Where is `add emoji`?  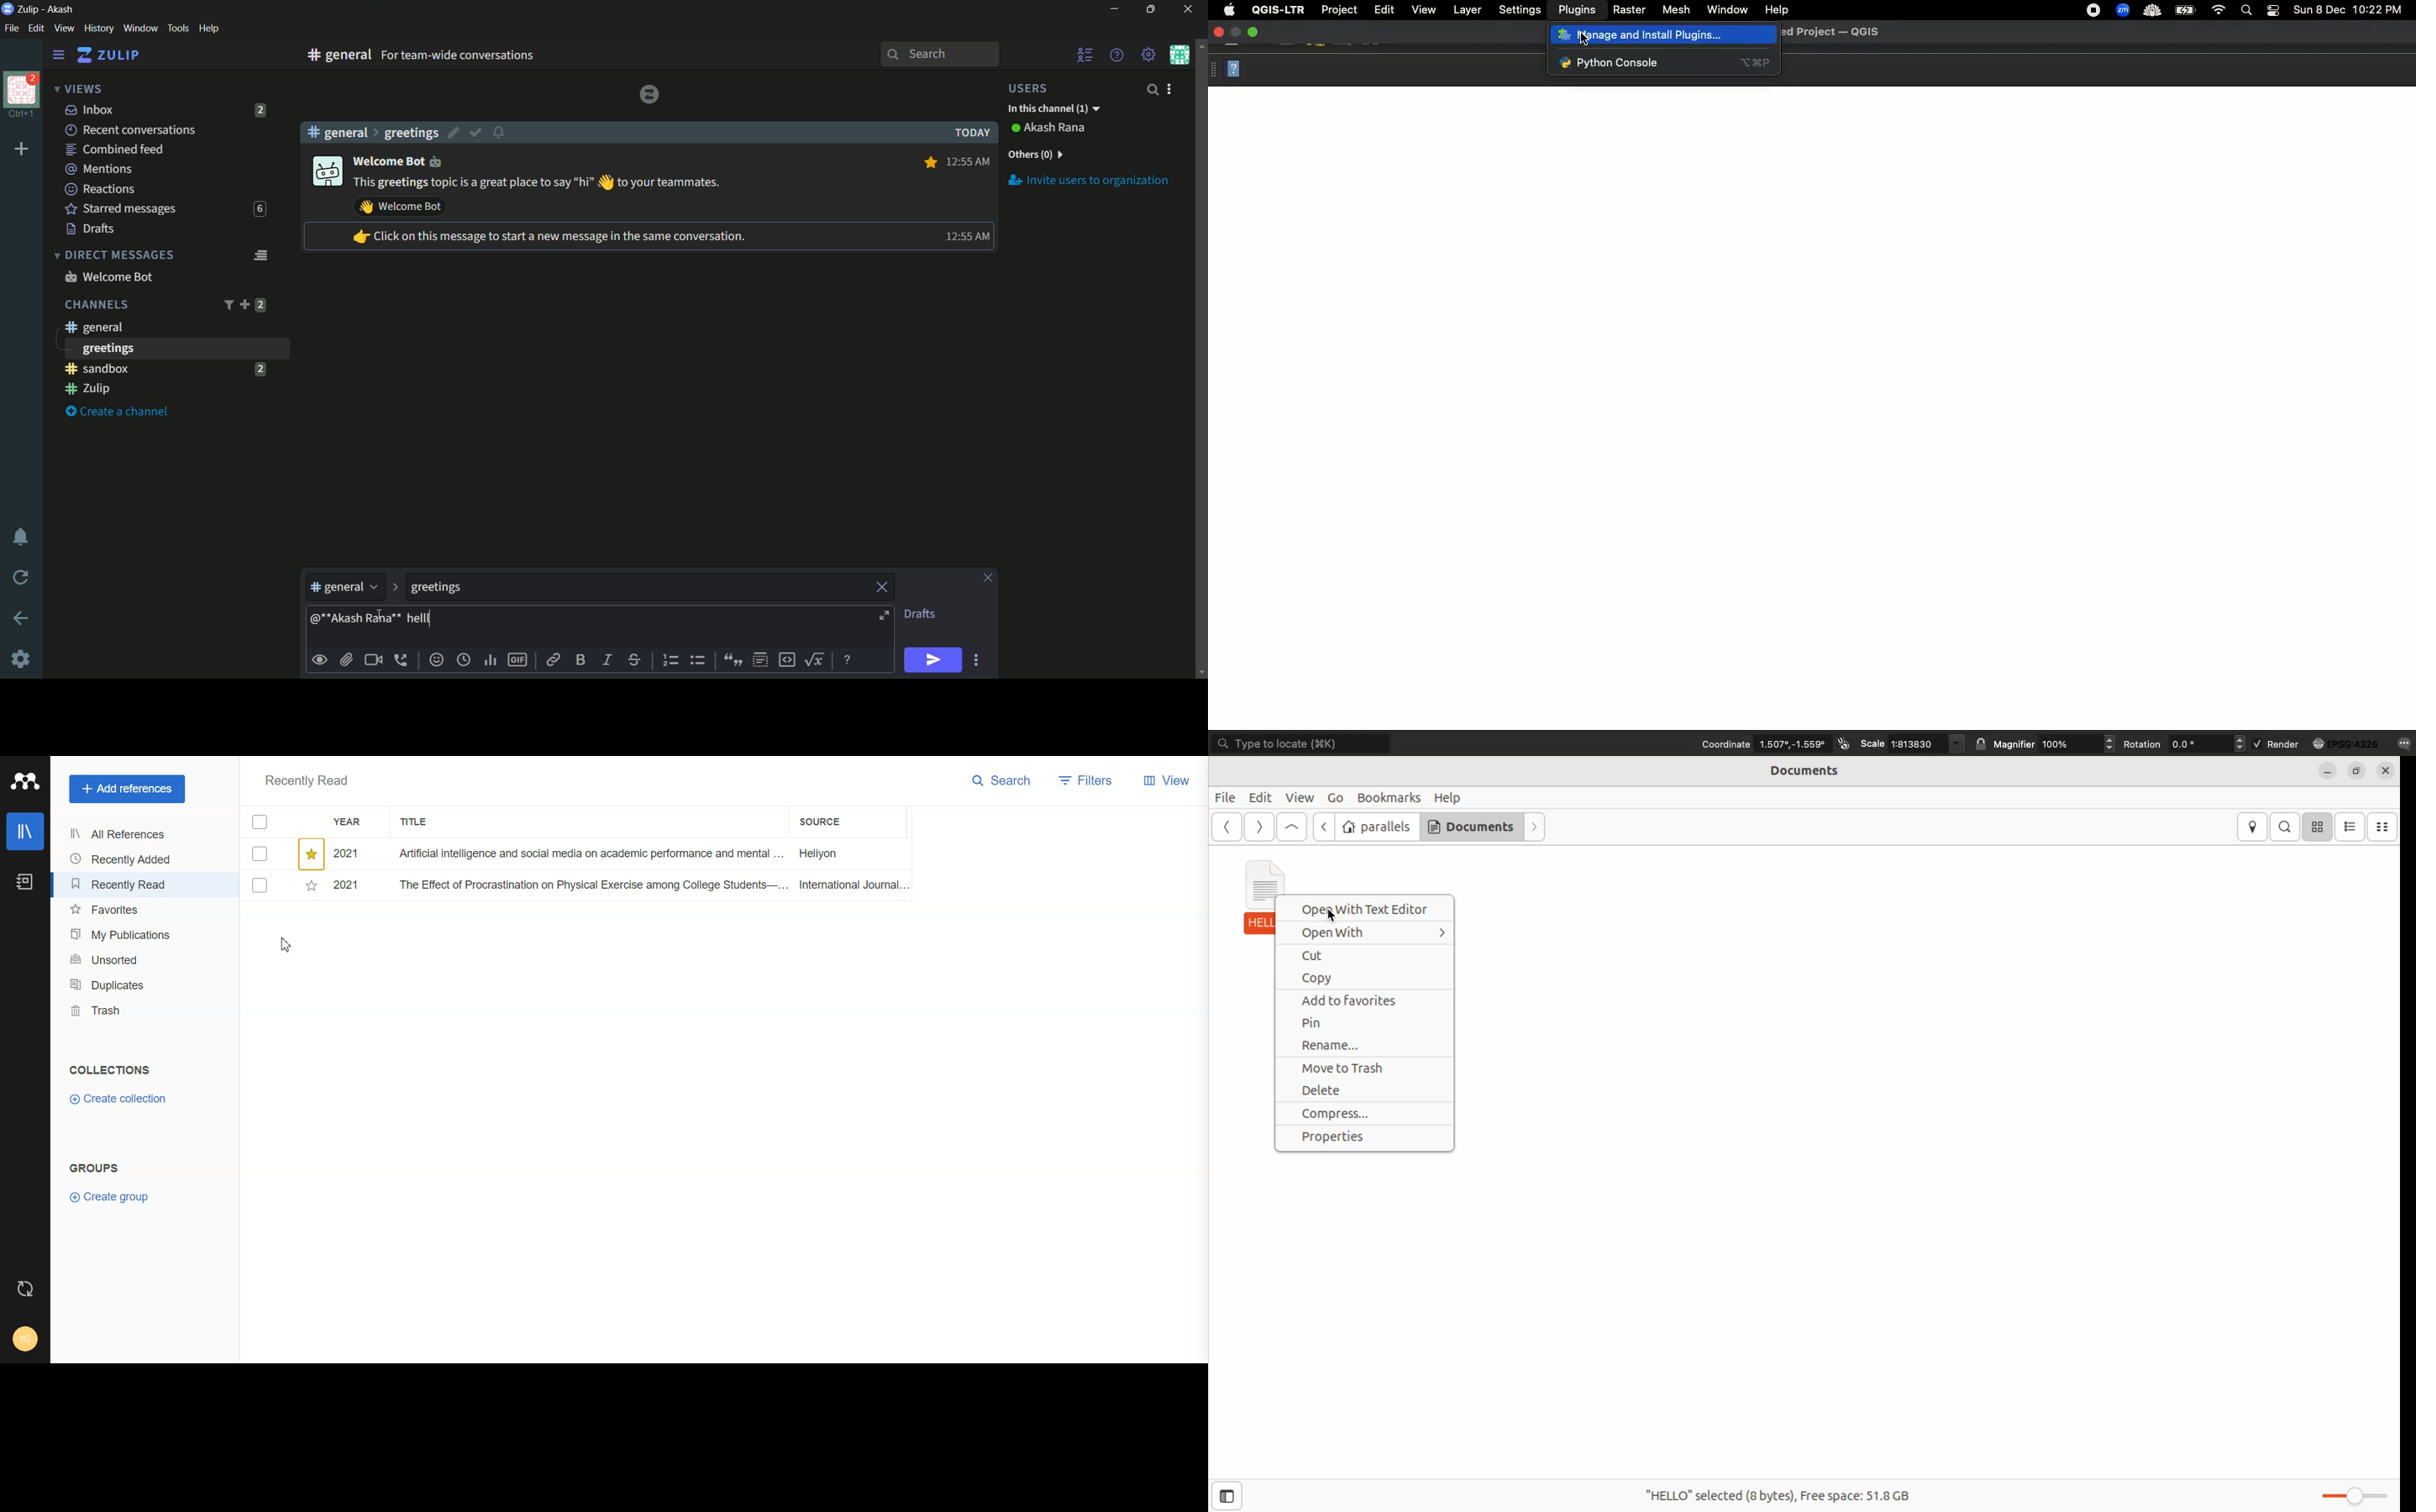
add emoji is located at coordinates (437, 661).